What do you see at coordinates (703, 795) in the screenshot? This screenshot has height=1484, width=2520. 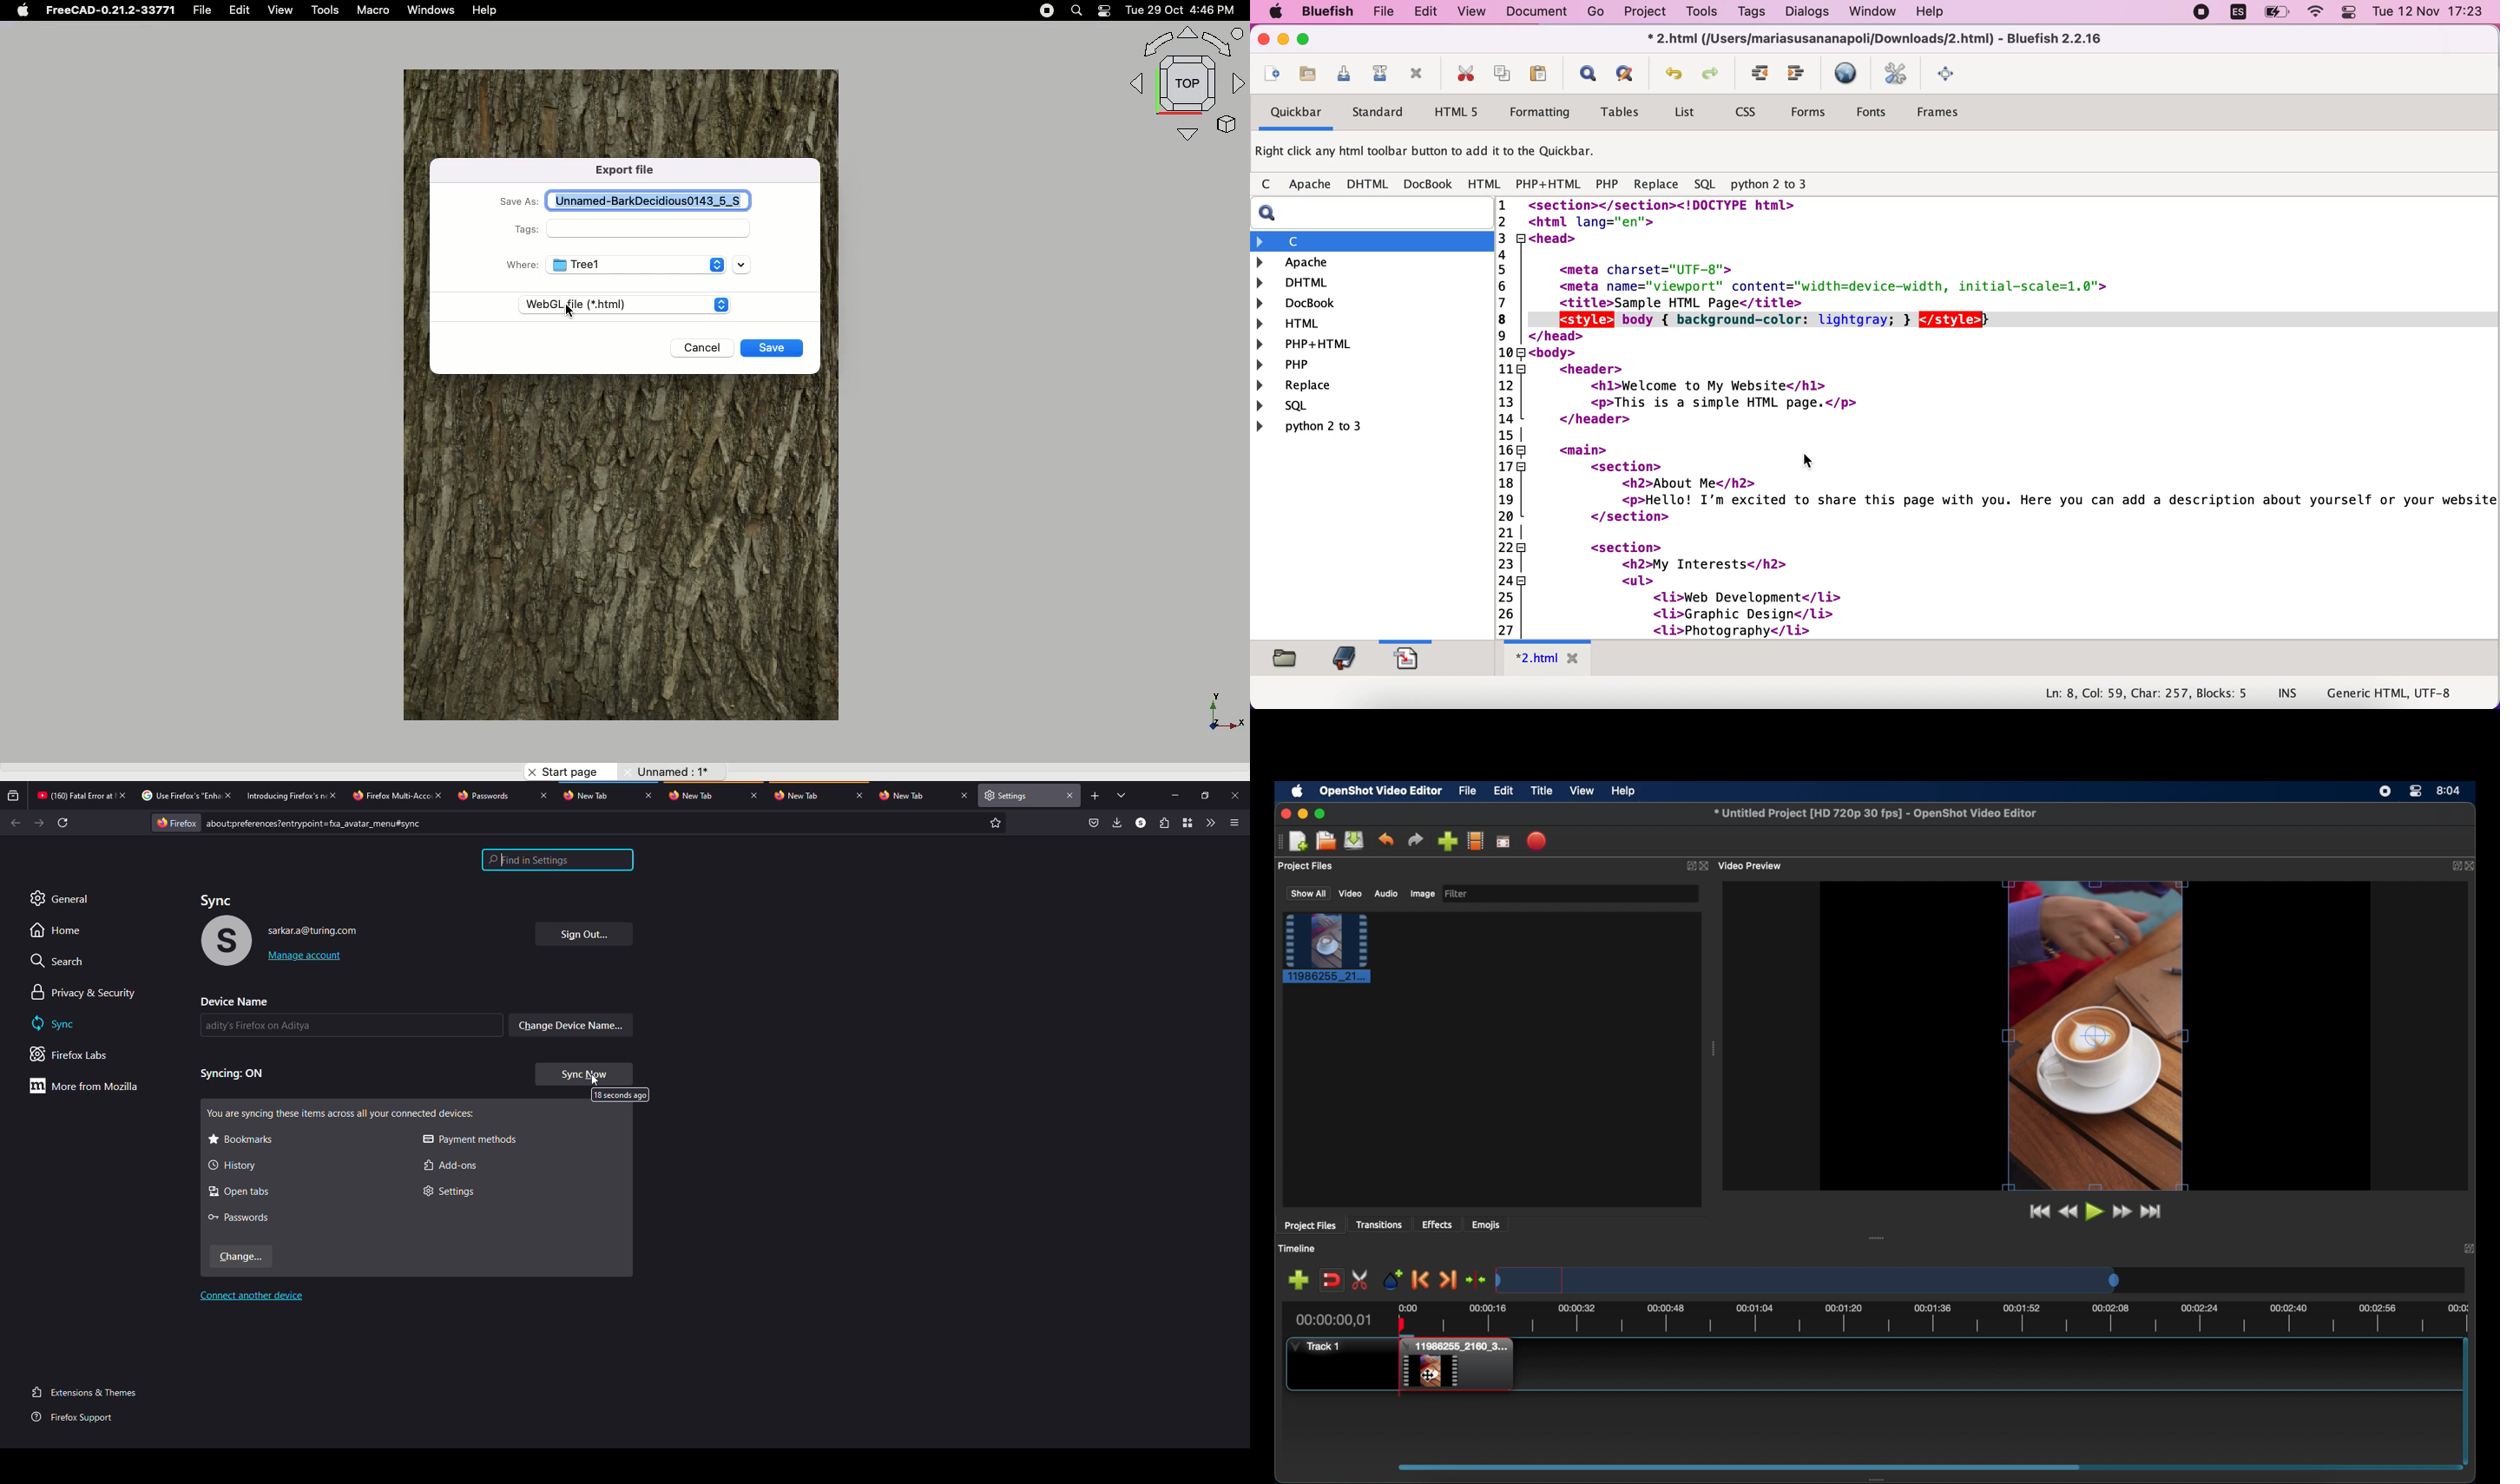 I see `tab` at bounding box center [703, 795].